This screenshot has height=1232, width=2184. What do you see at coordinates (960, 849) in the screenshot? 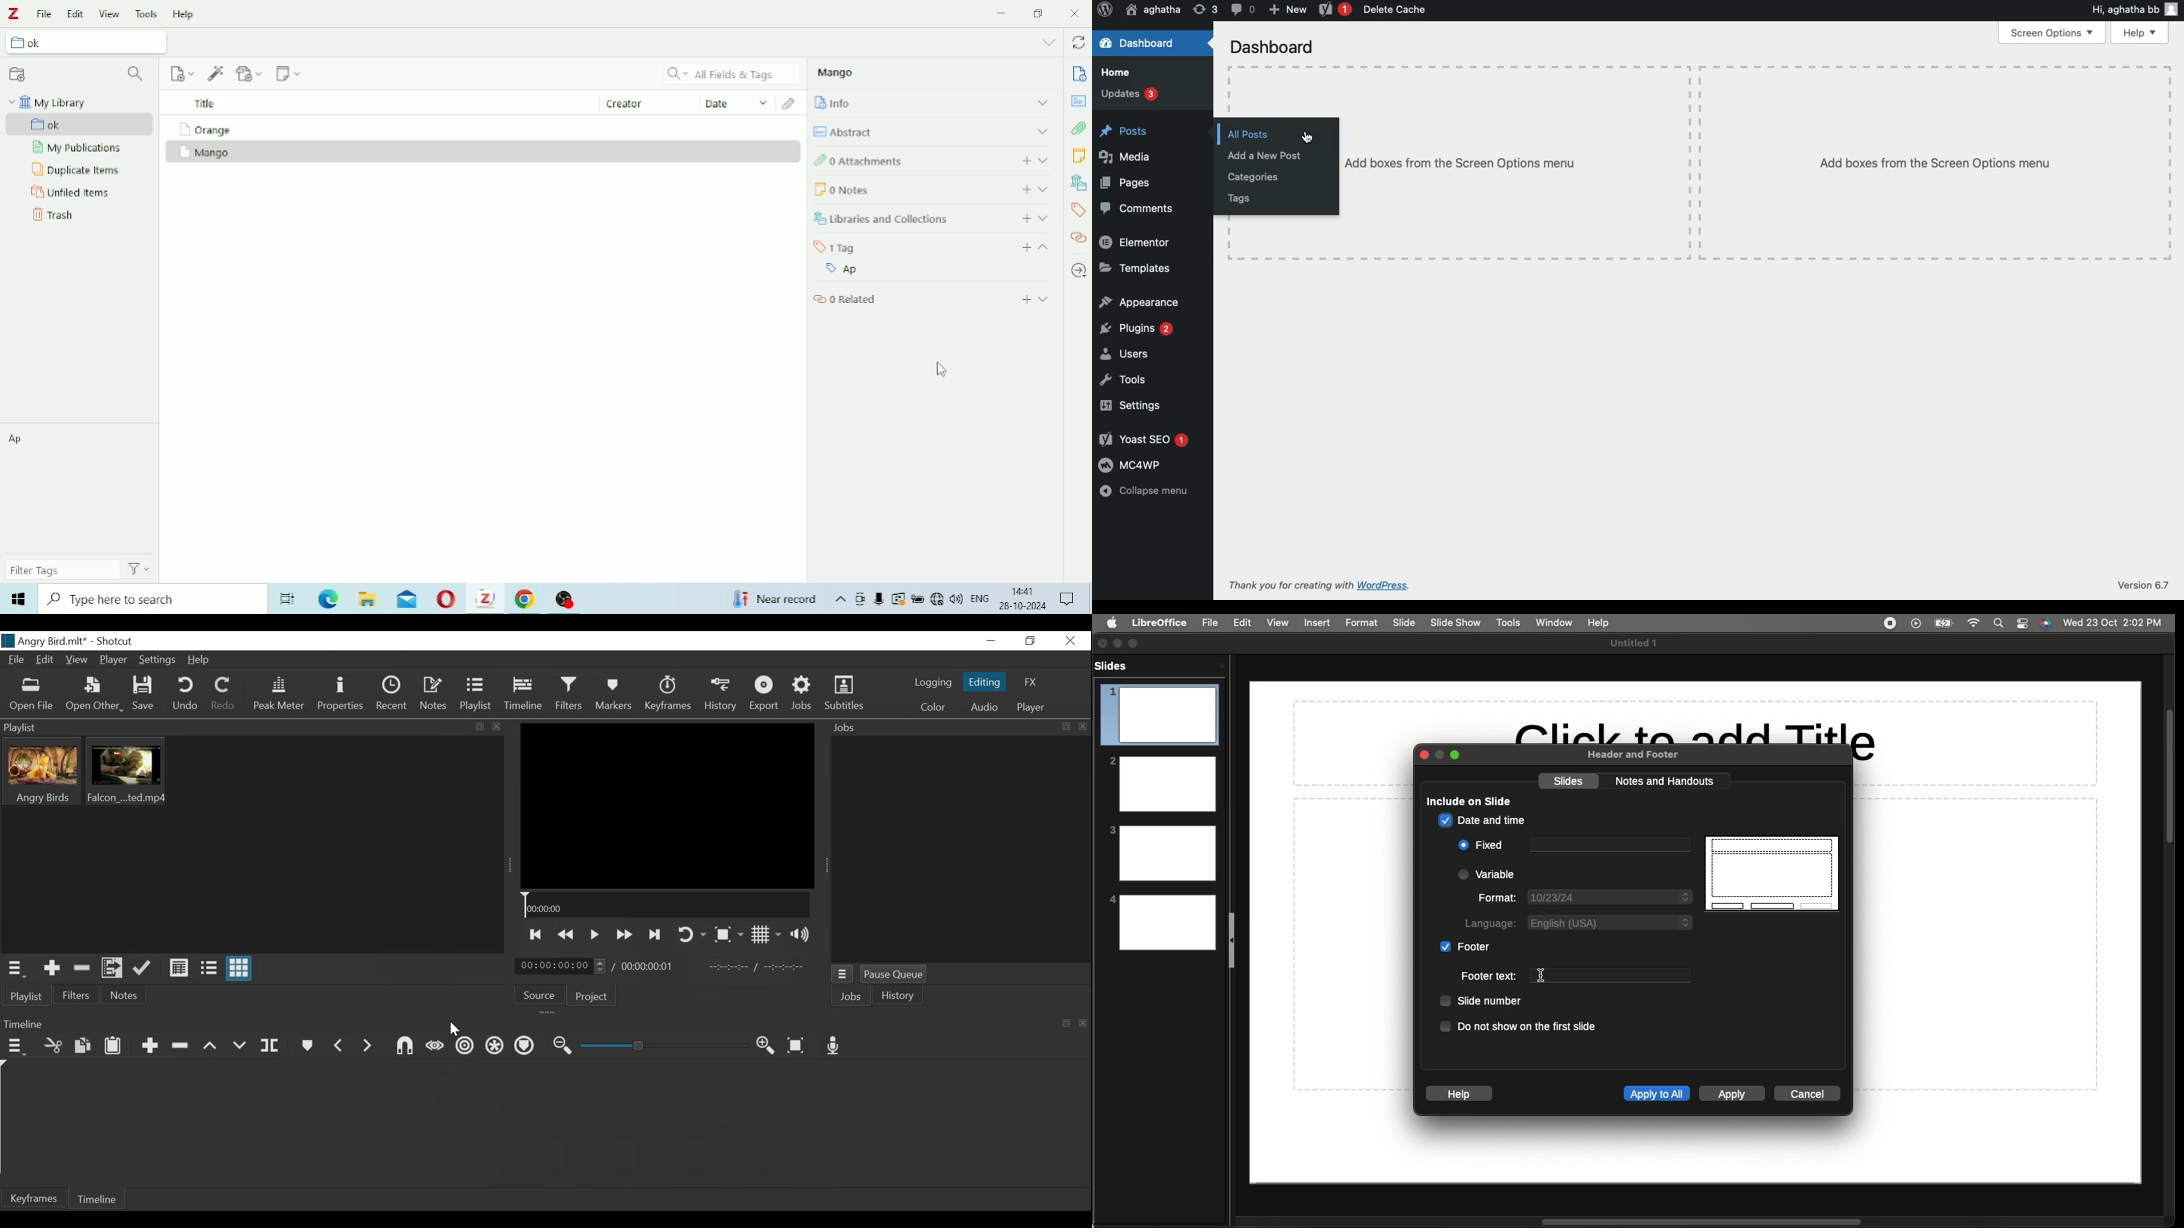
I see `Jobs Panel` at bounding box center [960, 849].